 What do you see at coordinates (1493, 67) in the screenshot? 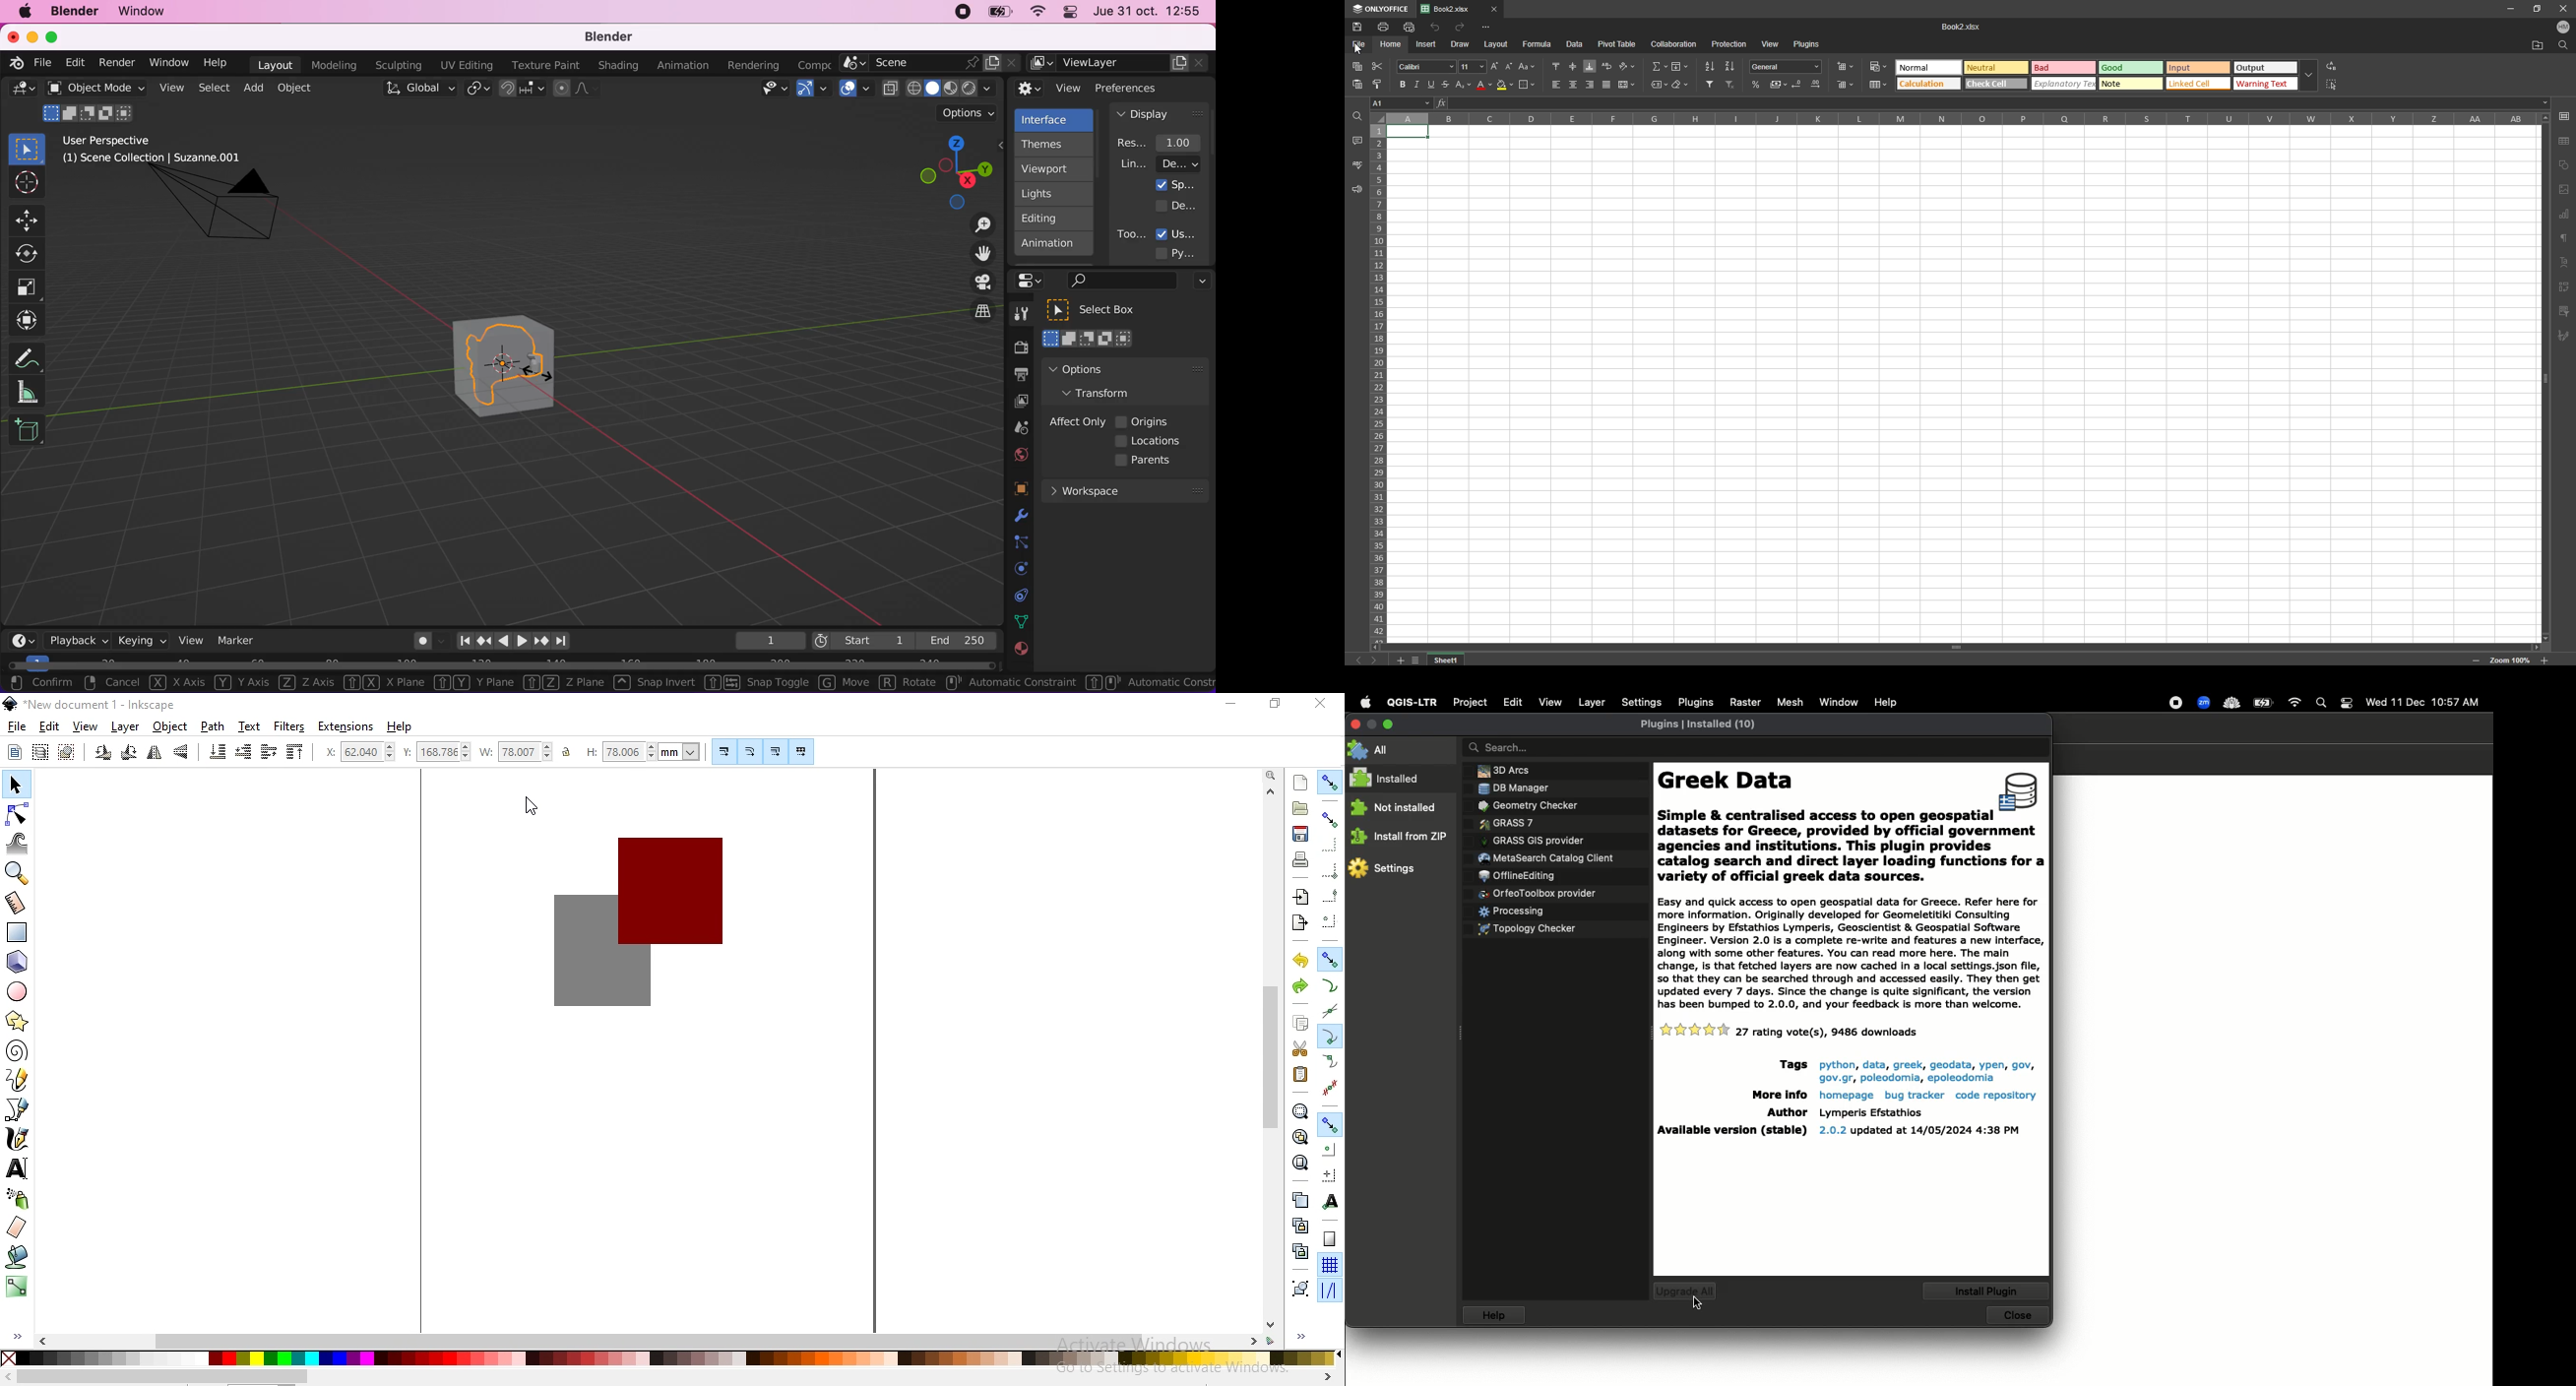
I see `increment case` at bounding box center [1493, 67].